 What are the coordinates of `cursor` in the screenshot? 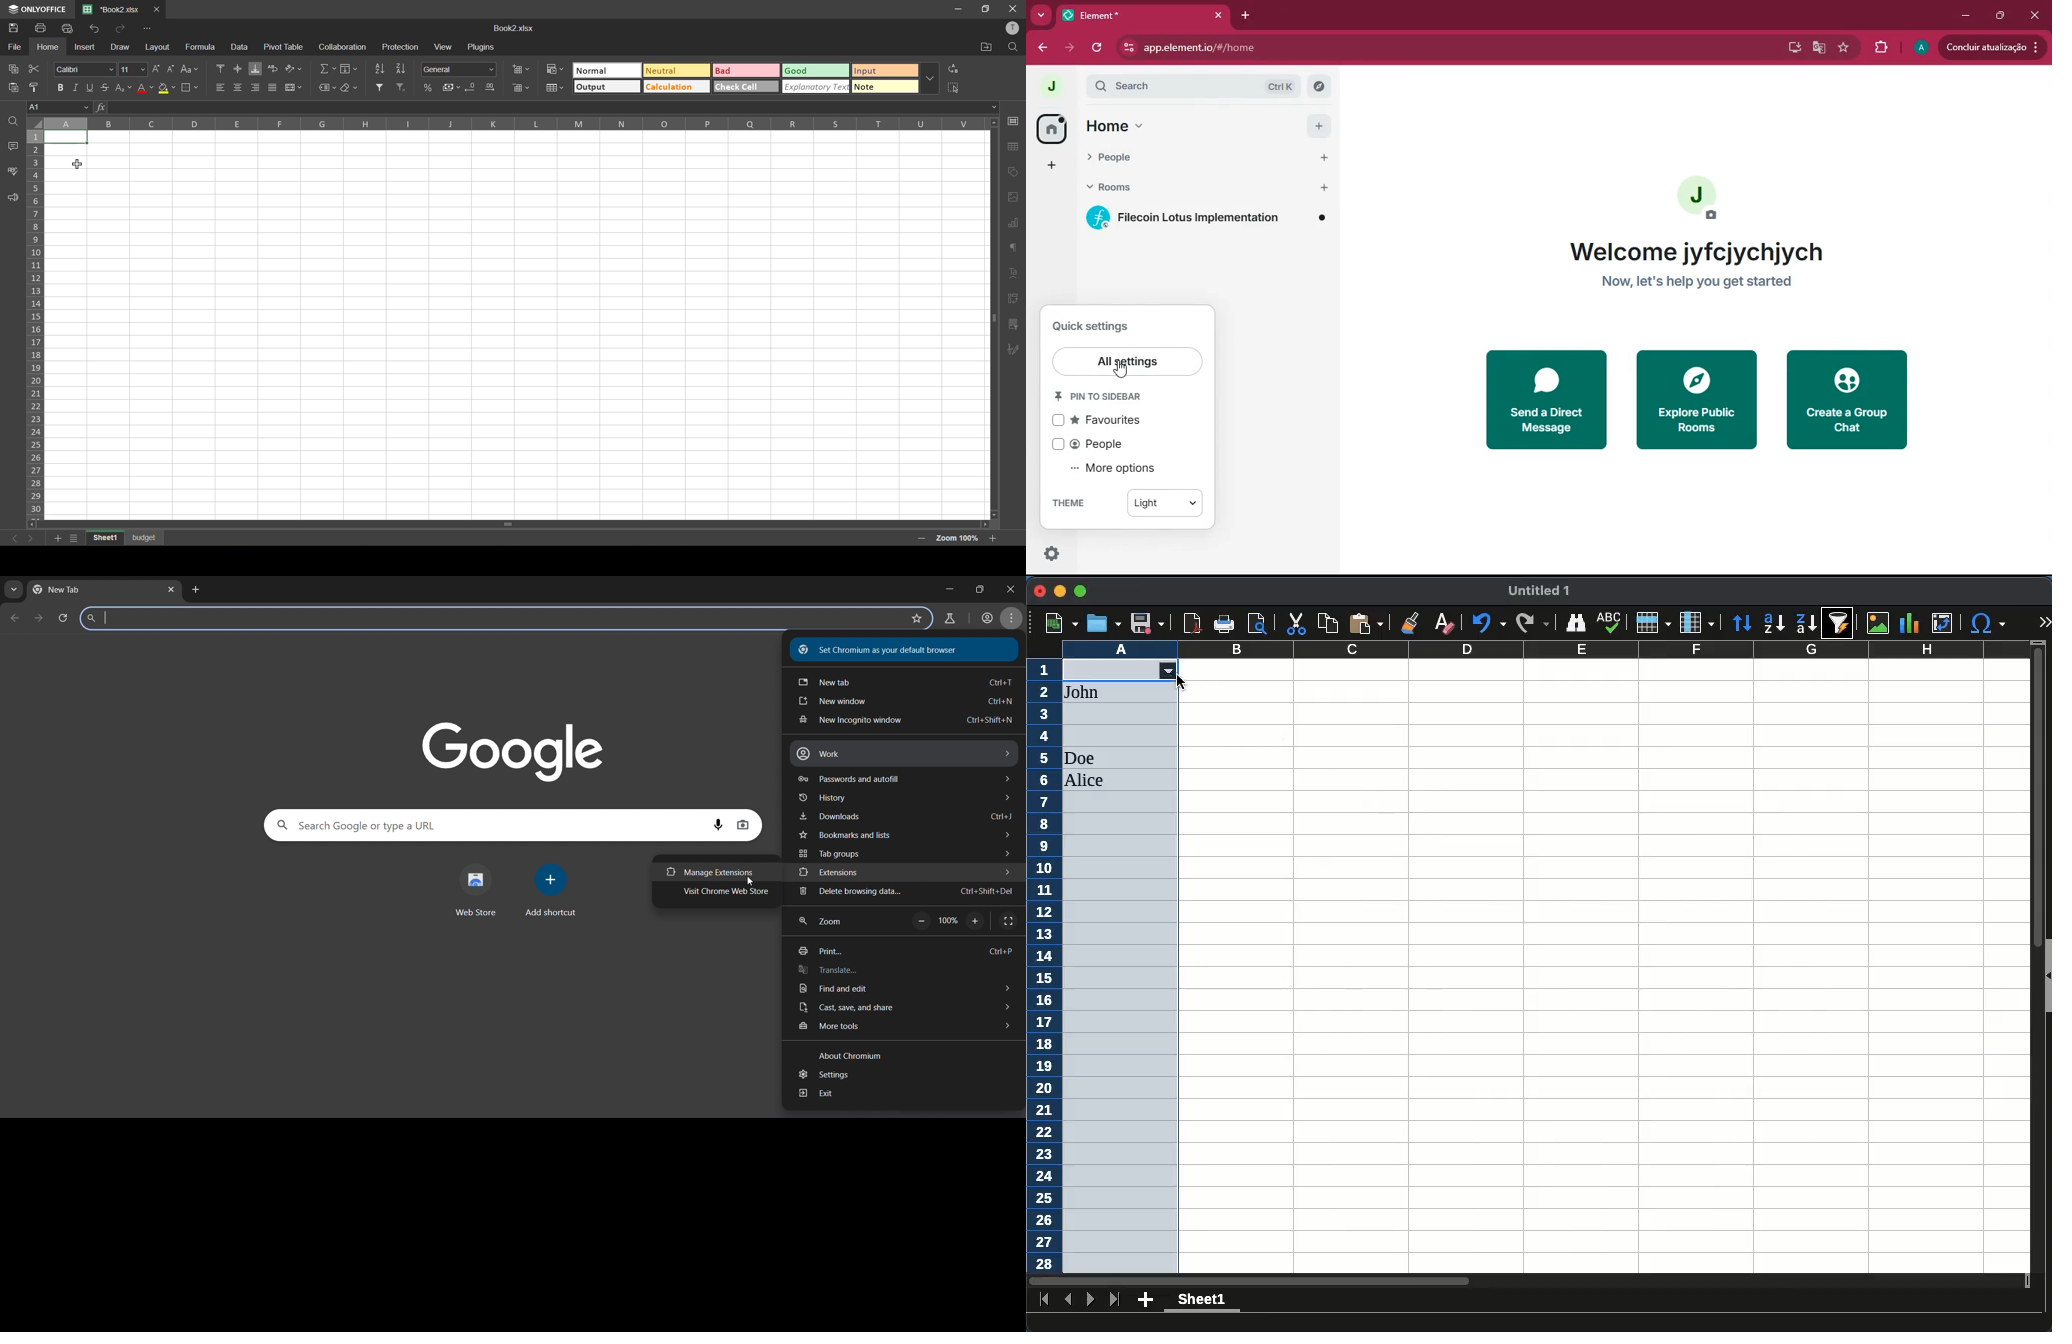 It's located at (1118, 371).